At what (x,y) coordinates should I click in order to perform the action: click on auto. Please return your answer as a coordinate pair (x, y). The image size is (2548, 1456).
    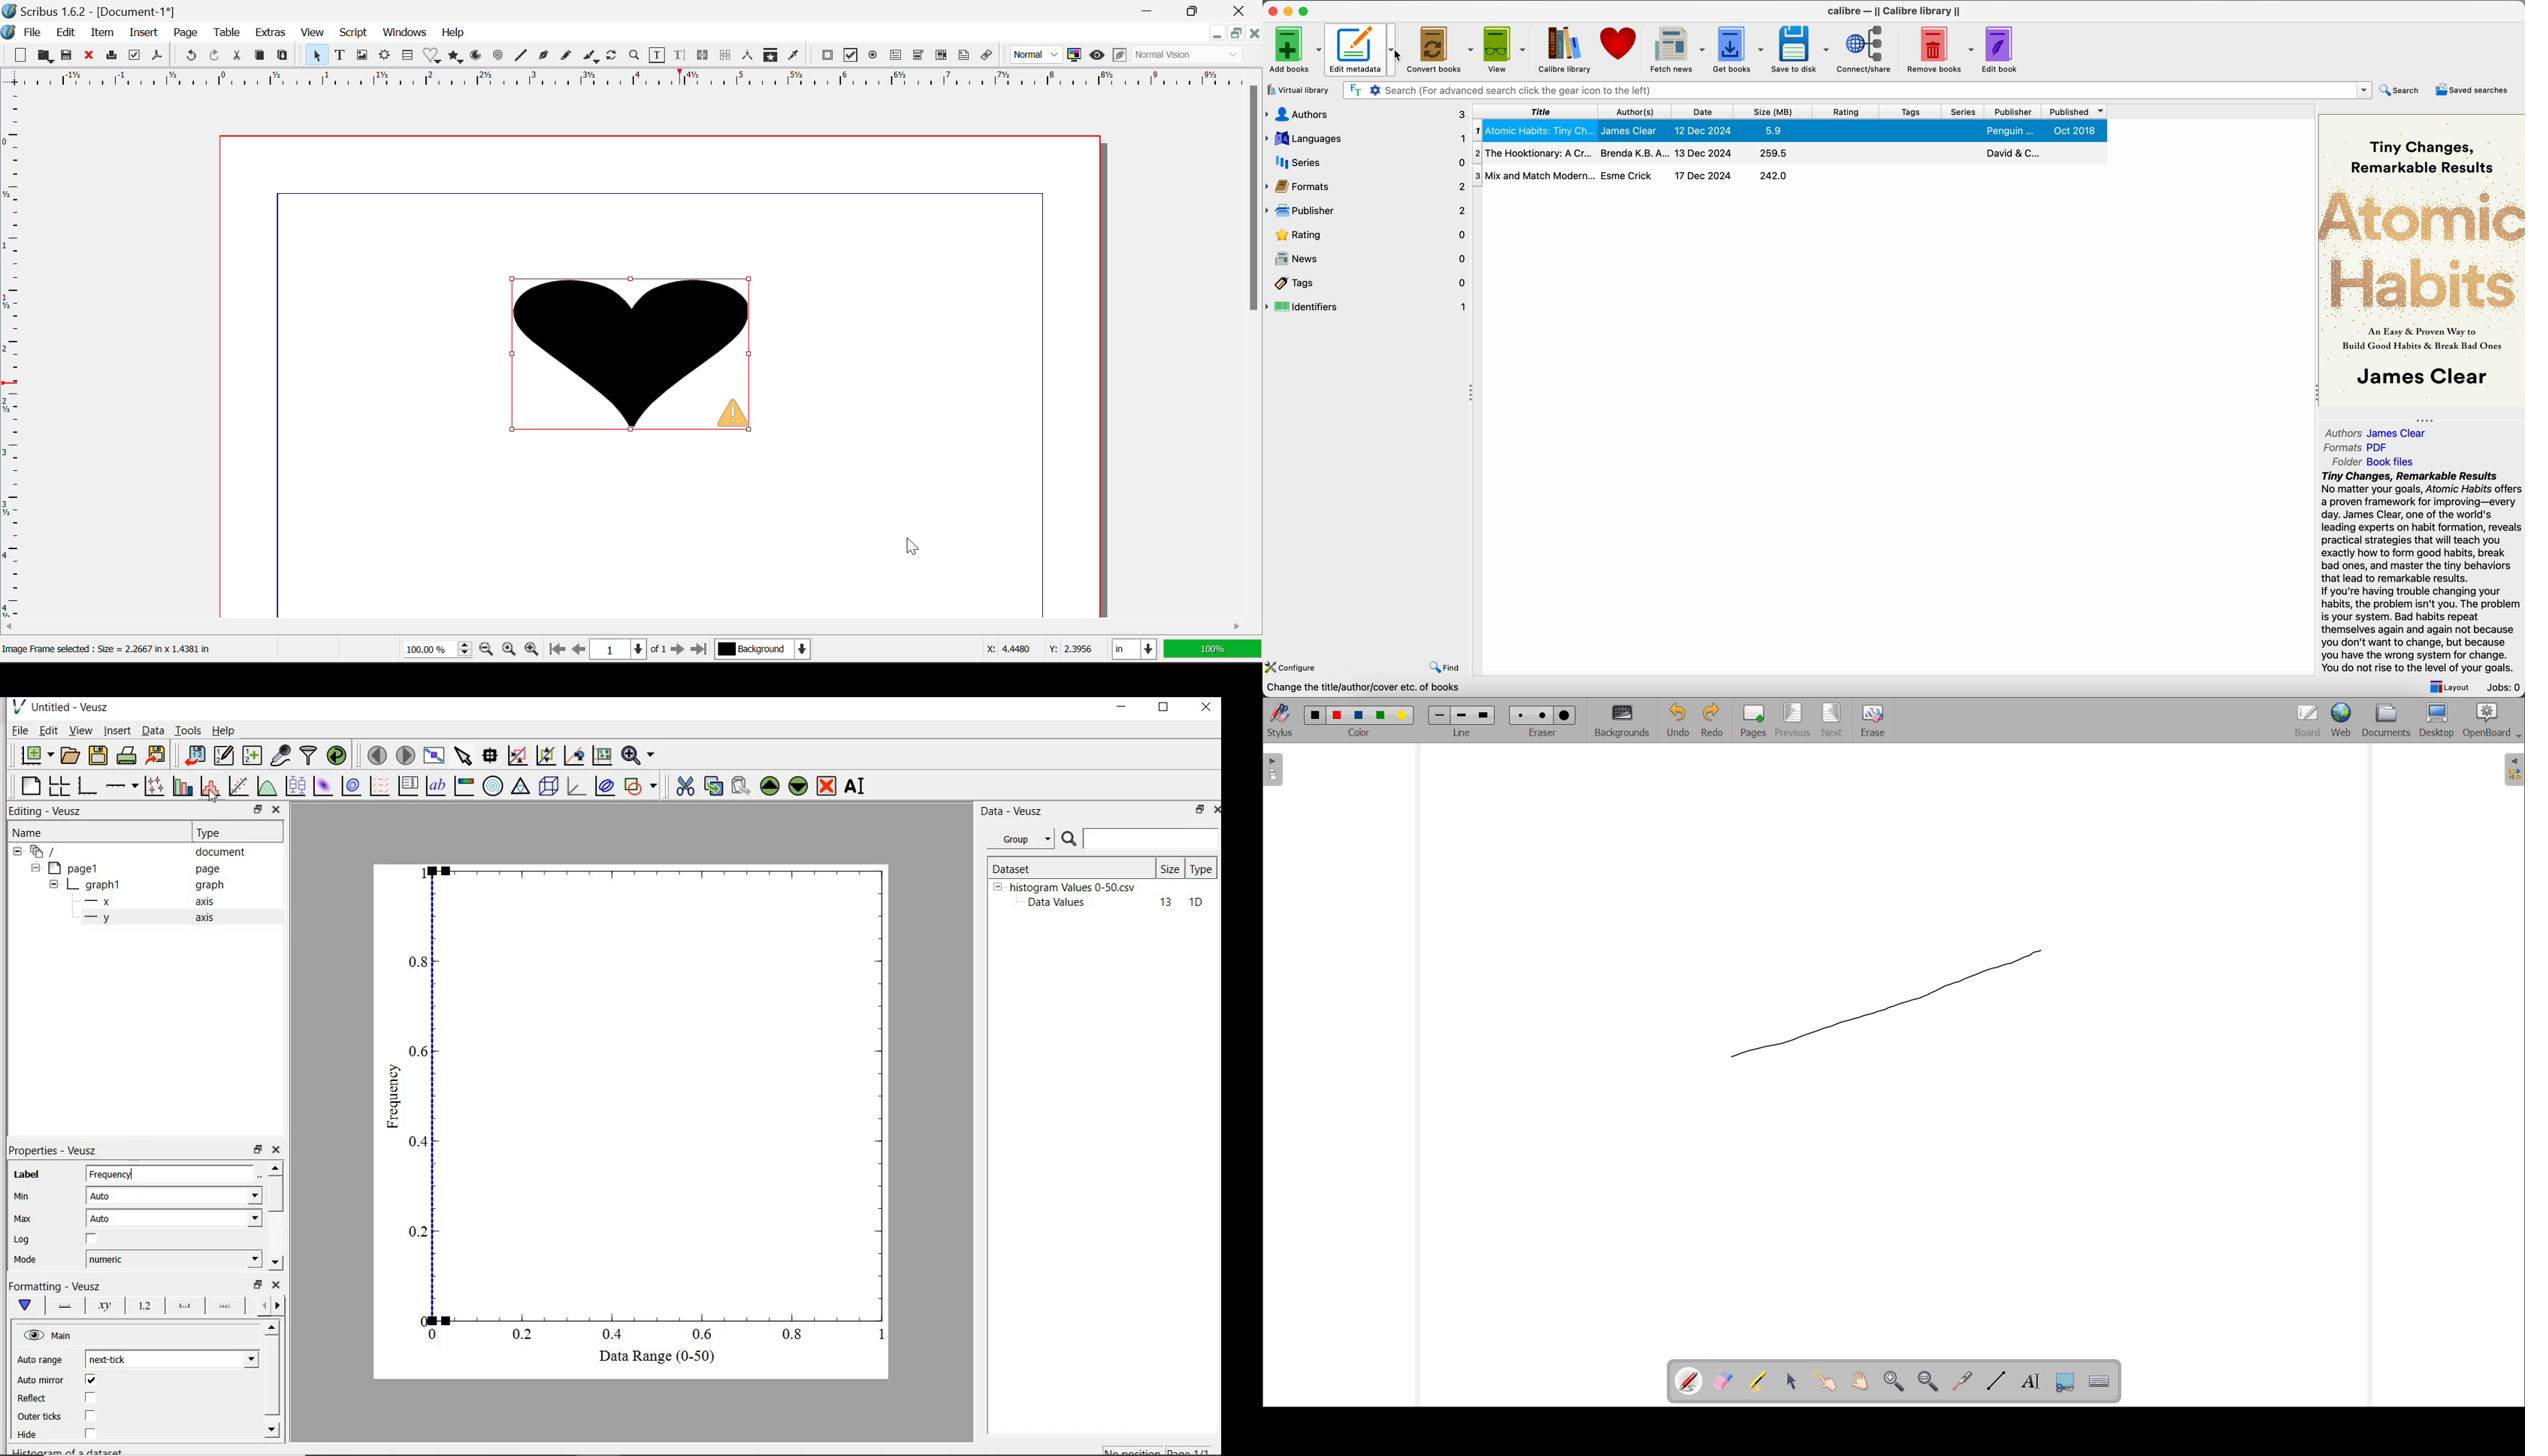
    Looking at the image, I should click on (176, 1218).